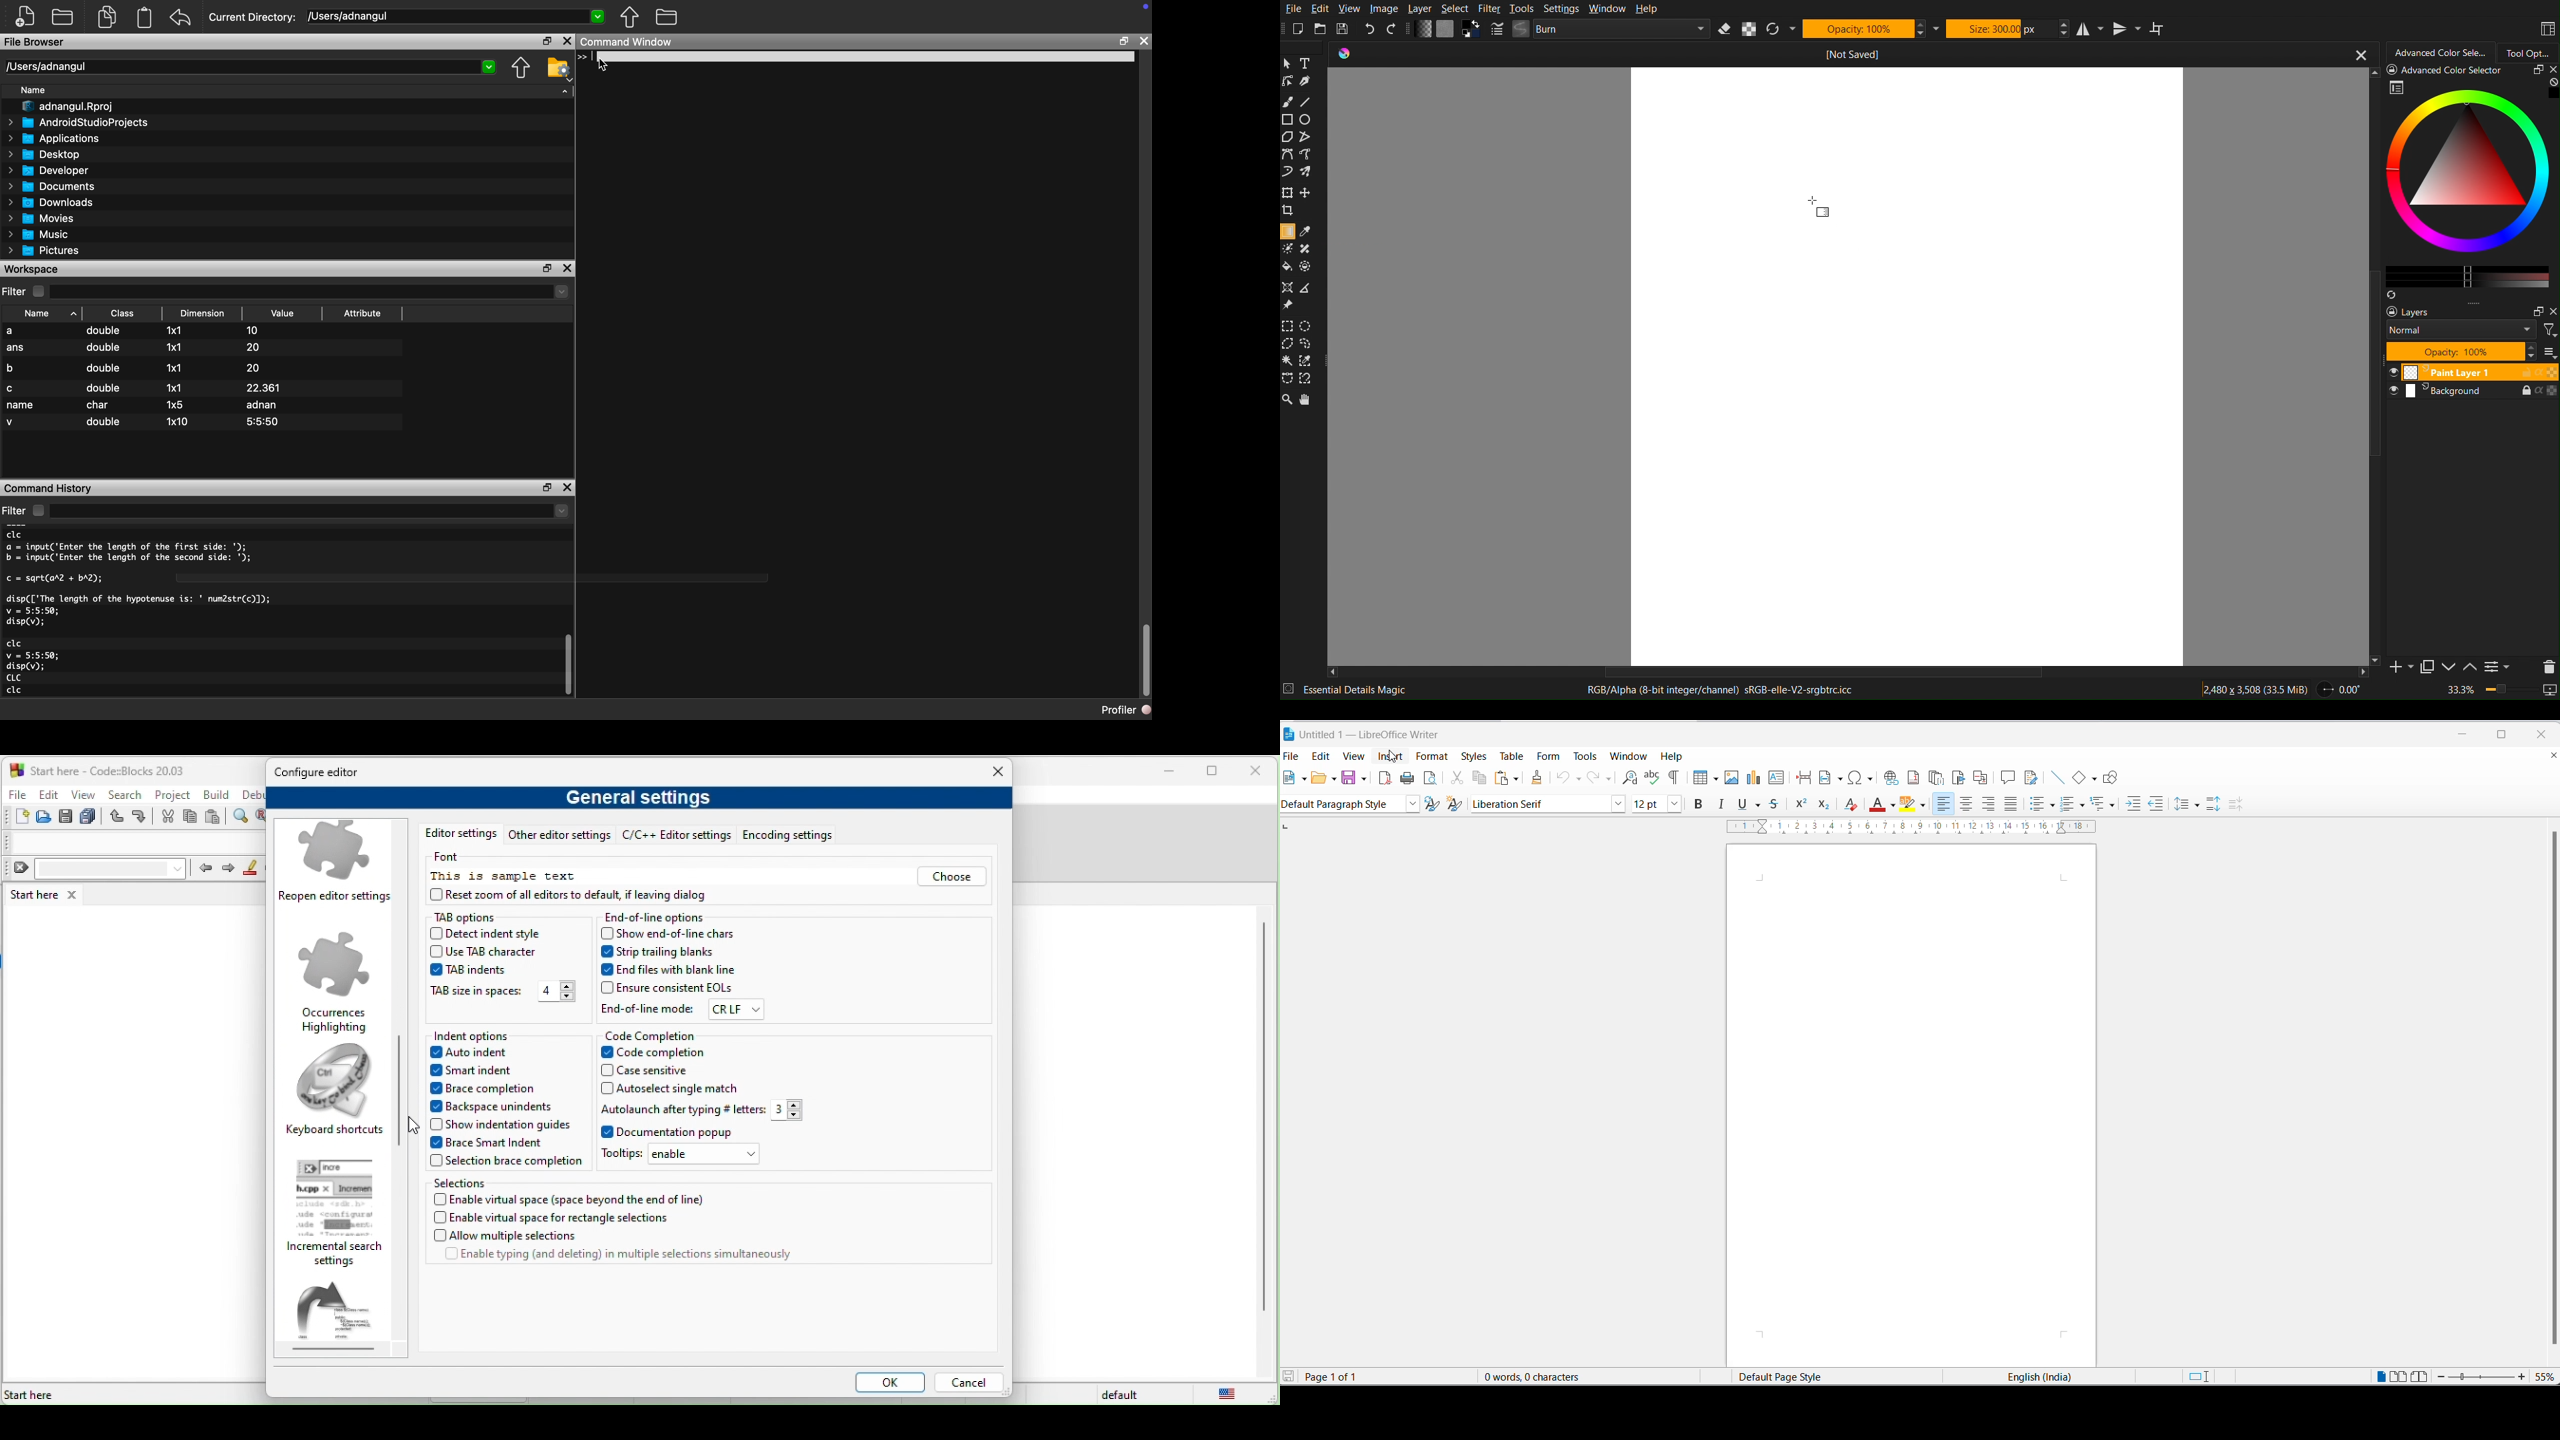 This screenshot has height=1456, width=2576. I want to click on ok, so click(886, 1384).